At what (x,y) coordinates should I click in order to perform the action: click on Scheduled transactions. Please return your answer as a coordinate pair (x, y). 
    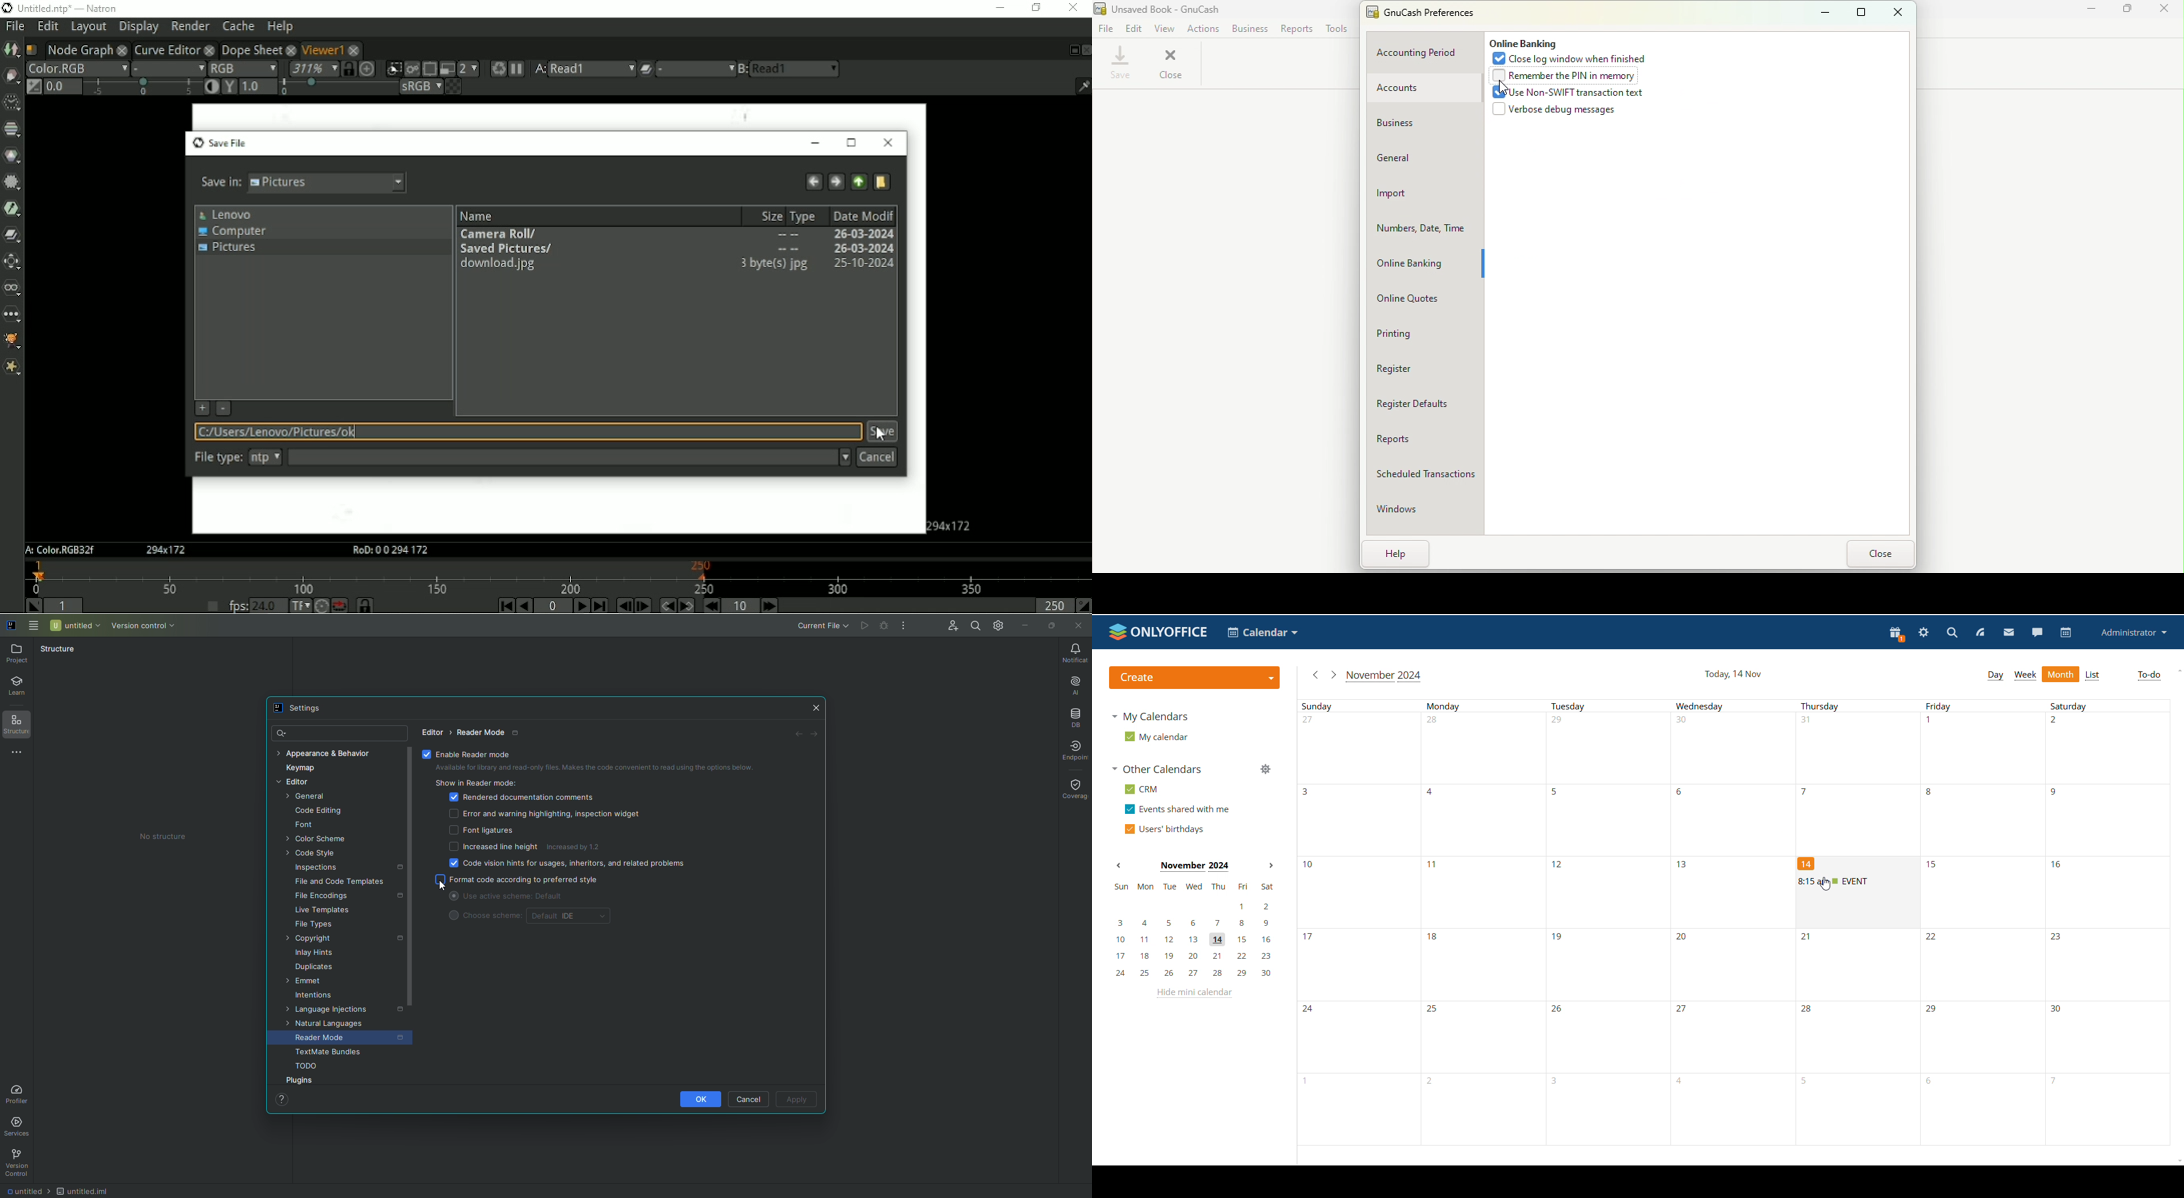
    Looking at the image, I should click on (1427, 475).